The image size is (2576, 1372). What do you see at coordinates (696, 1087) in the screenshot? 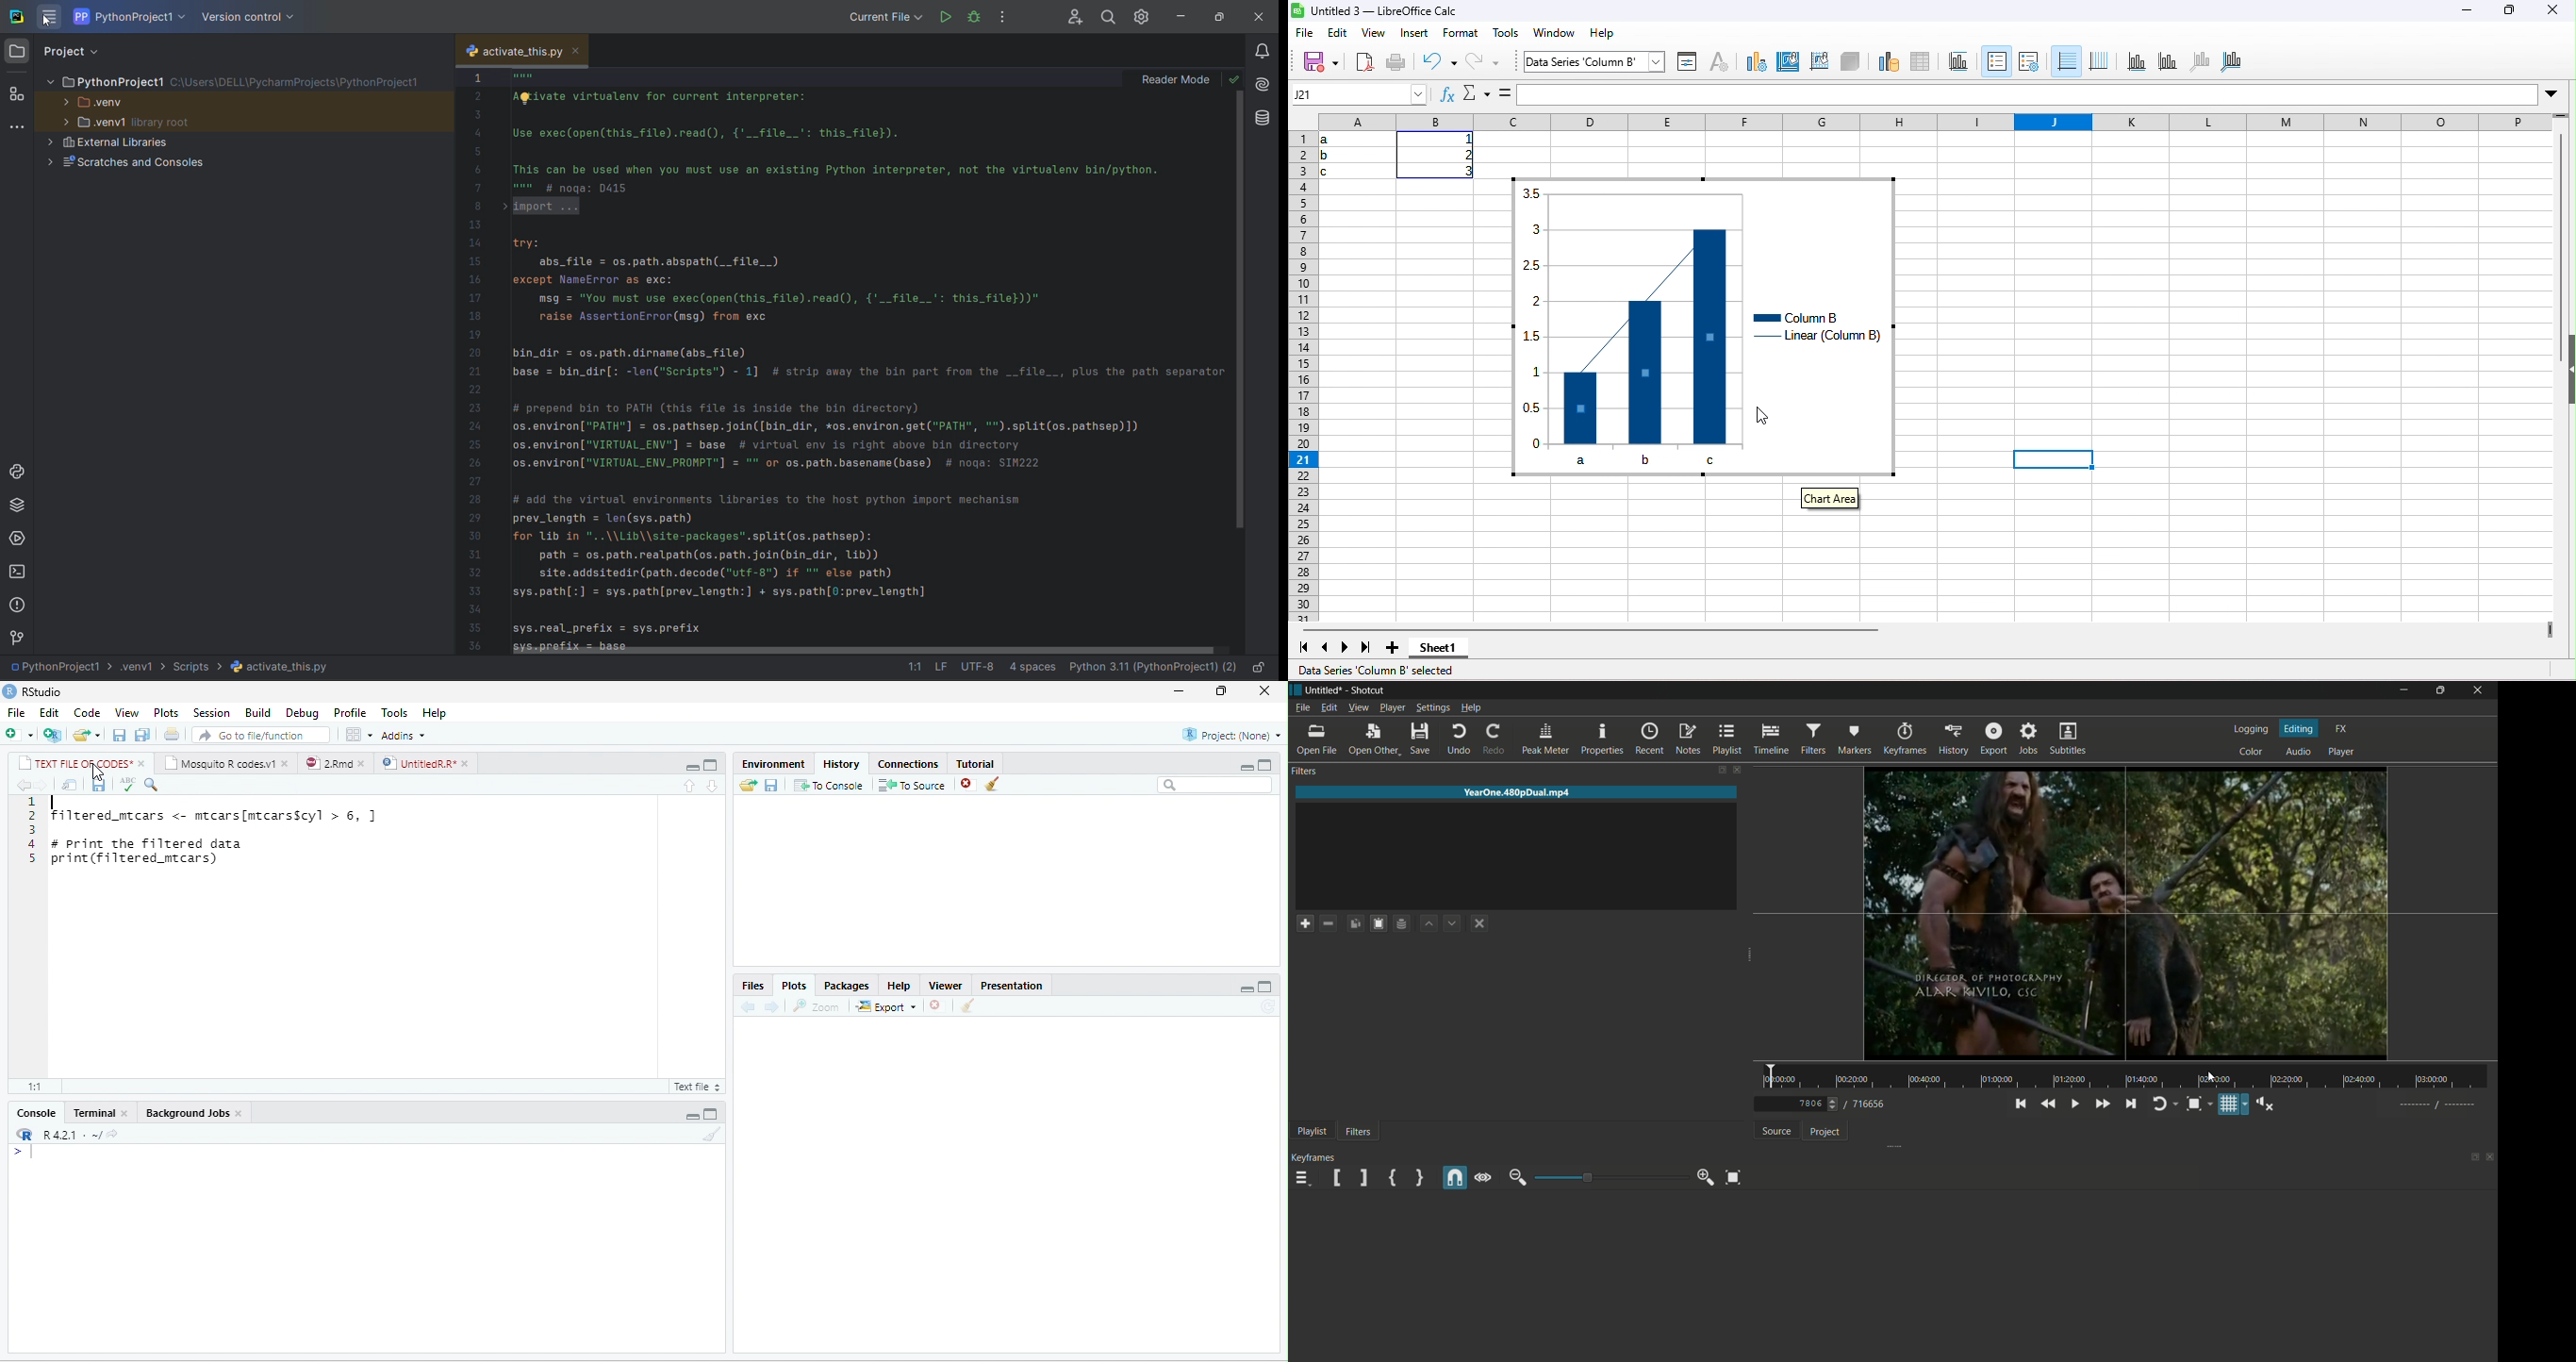
I see `R script` at bounding box center [696, 1087].